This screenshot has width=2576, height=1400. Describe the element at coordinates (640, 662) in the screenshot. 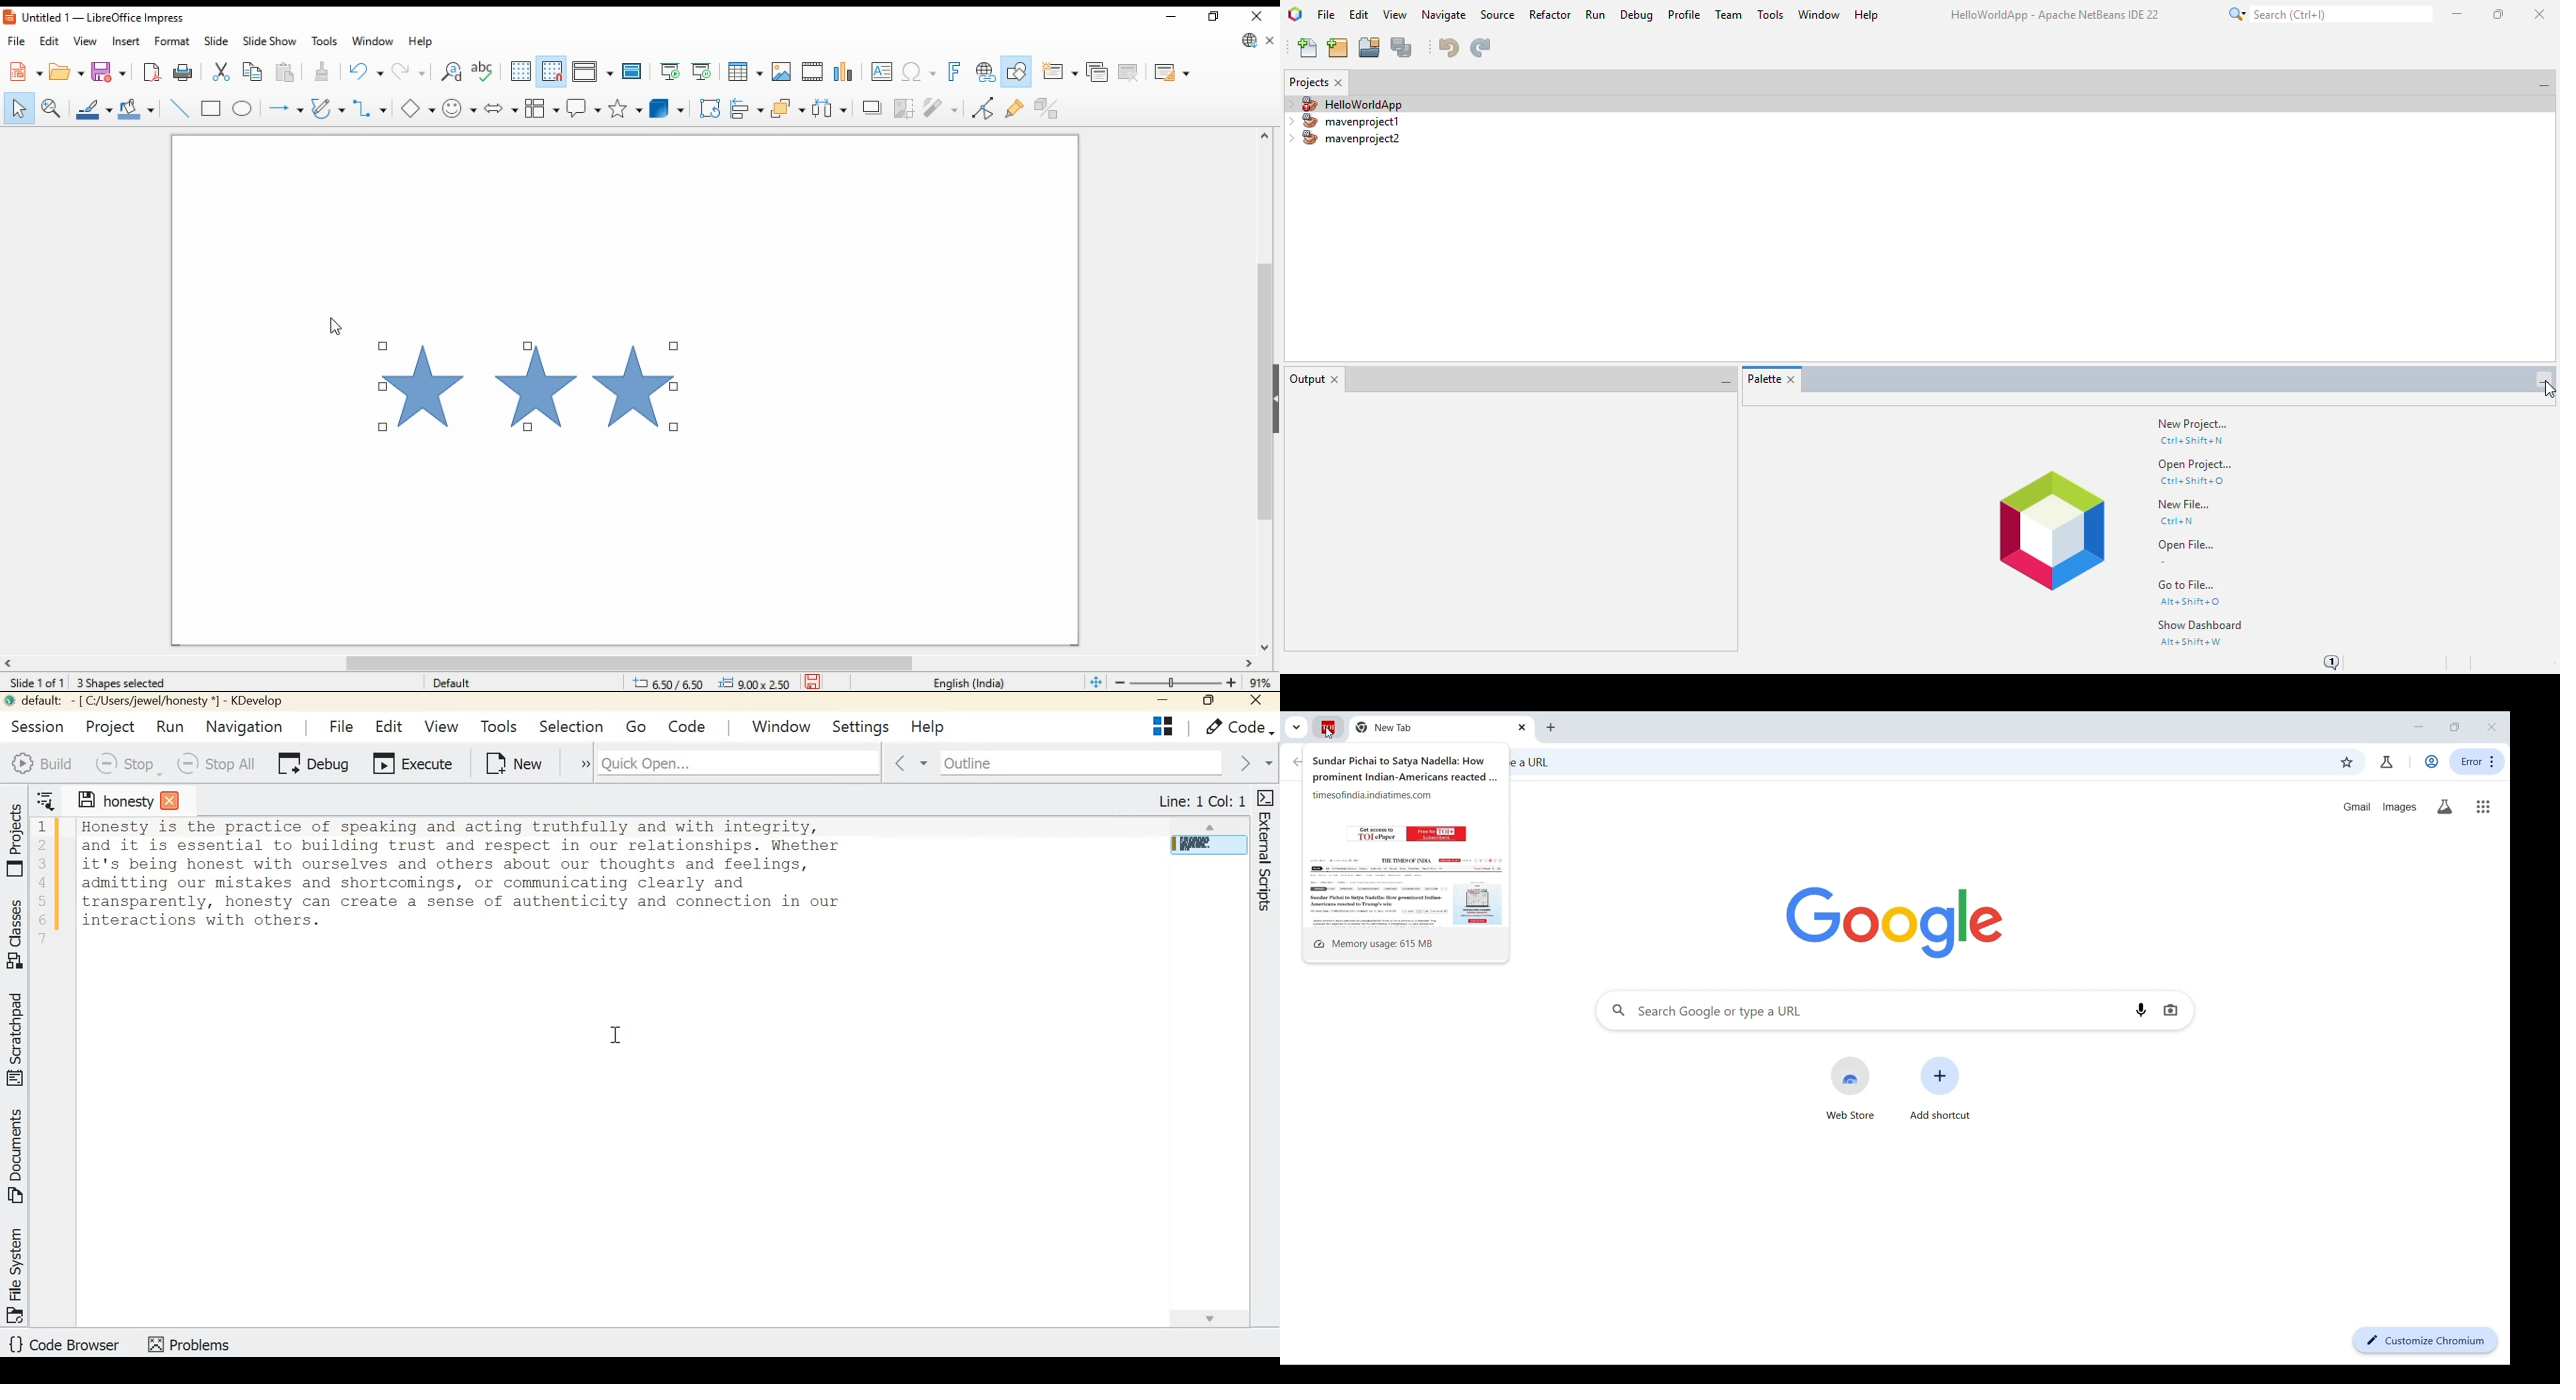

I see `scroll bar` at that location.